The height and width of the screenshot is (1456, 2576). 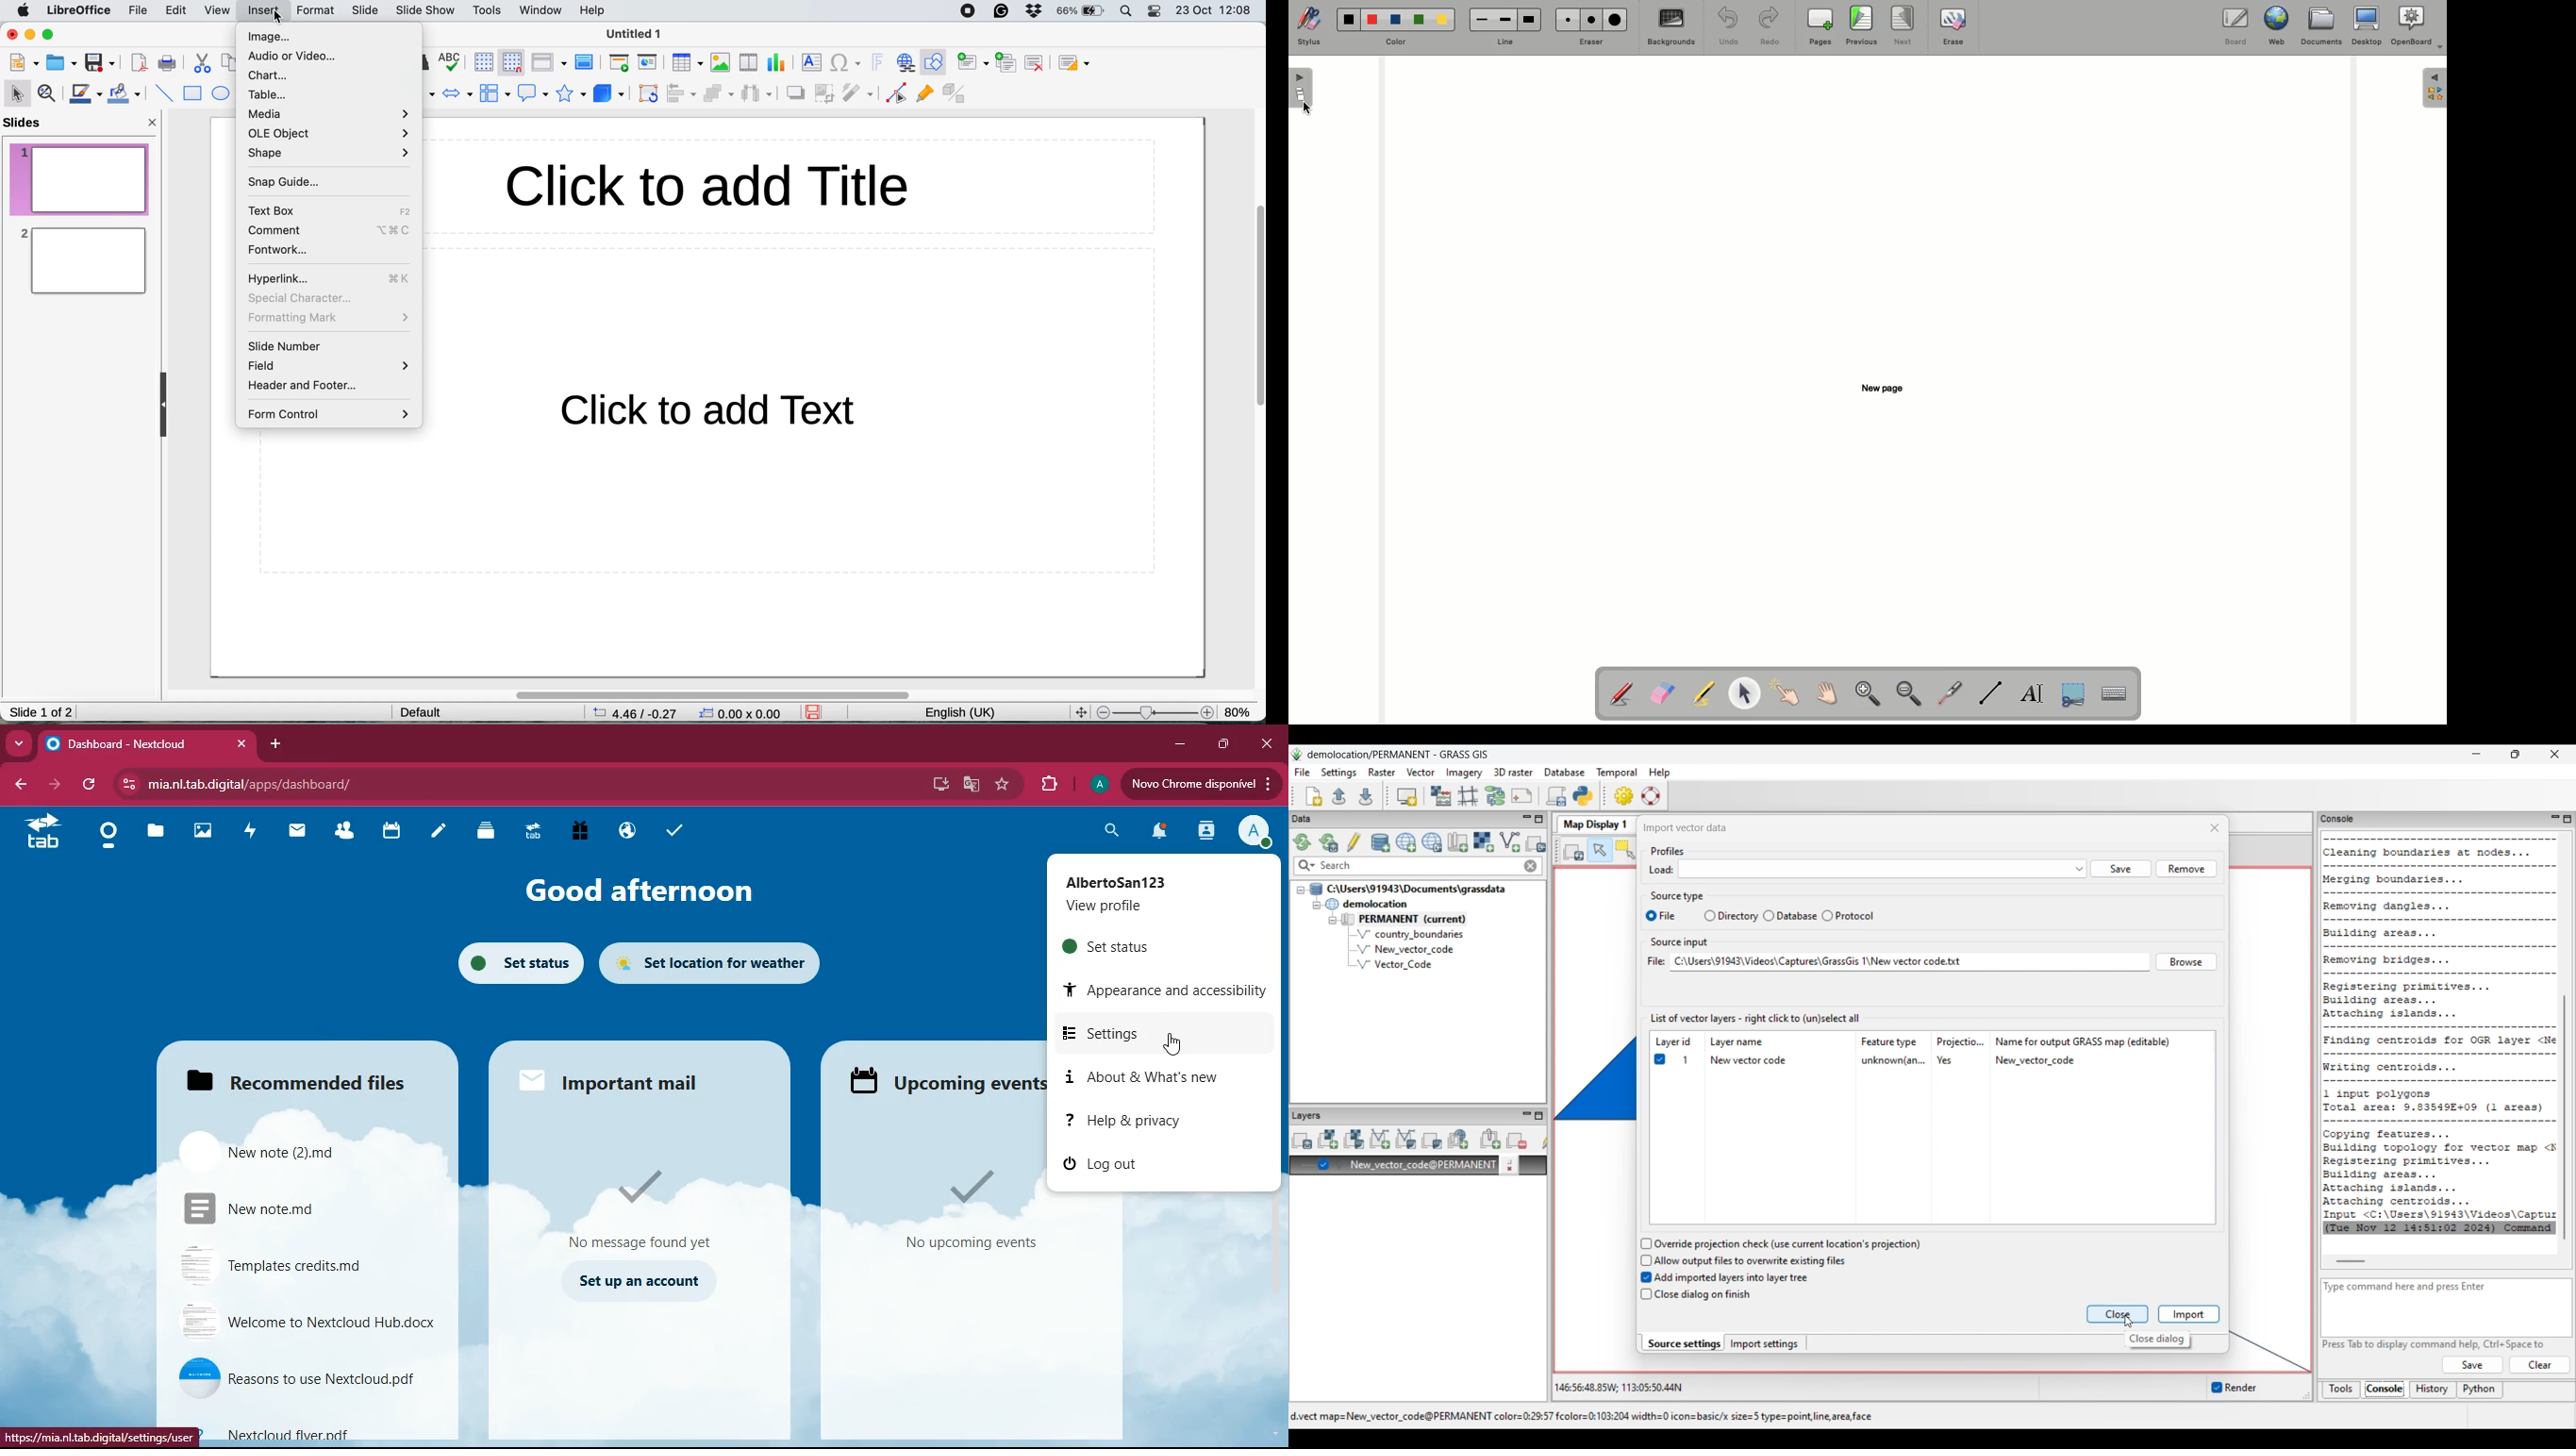 I want to click on toggle point edit mode, so click(x=897, y=96).